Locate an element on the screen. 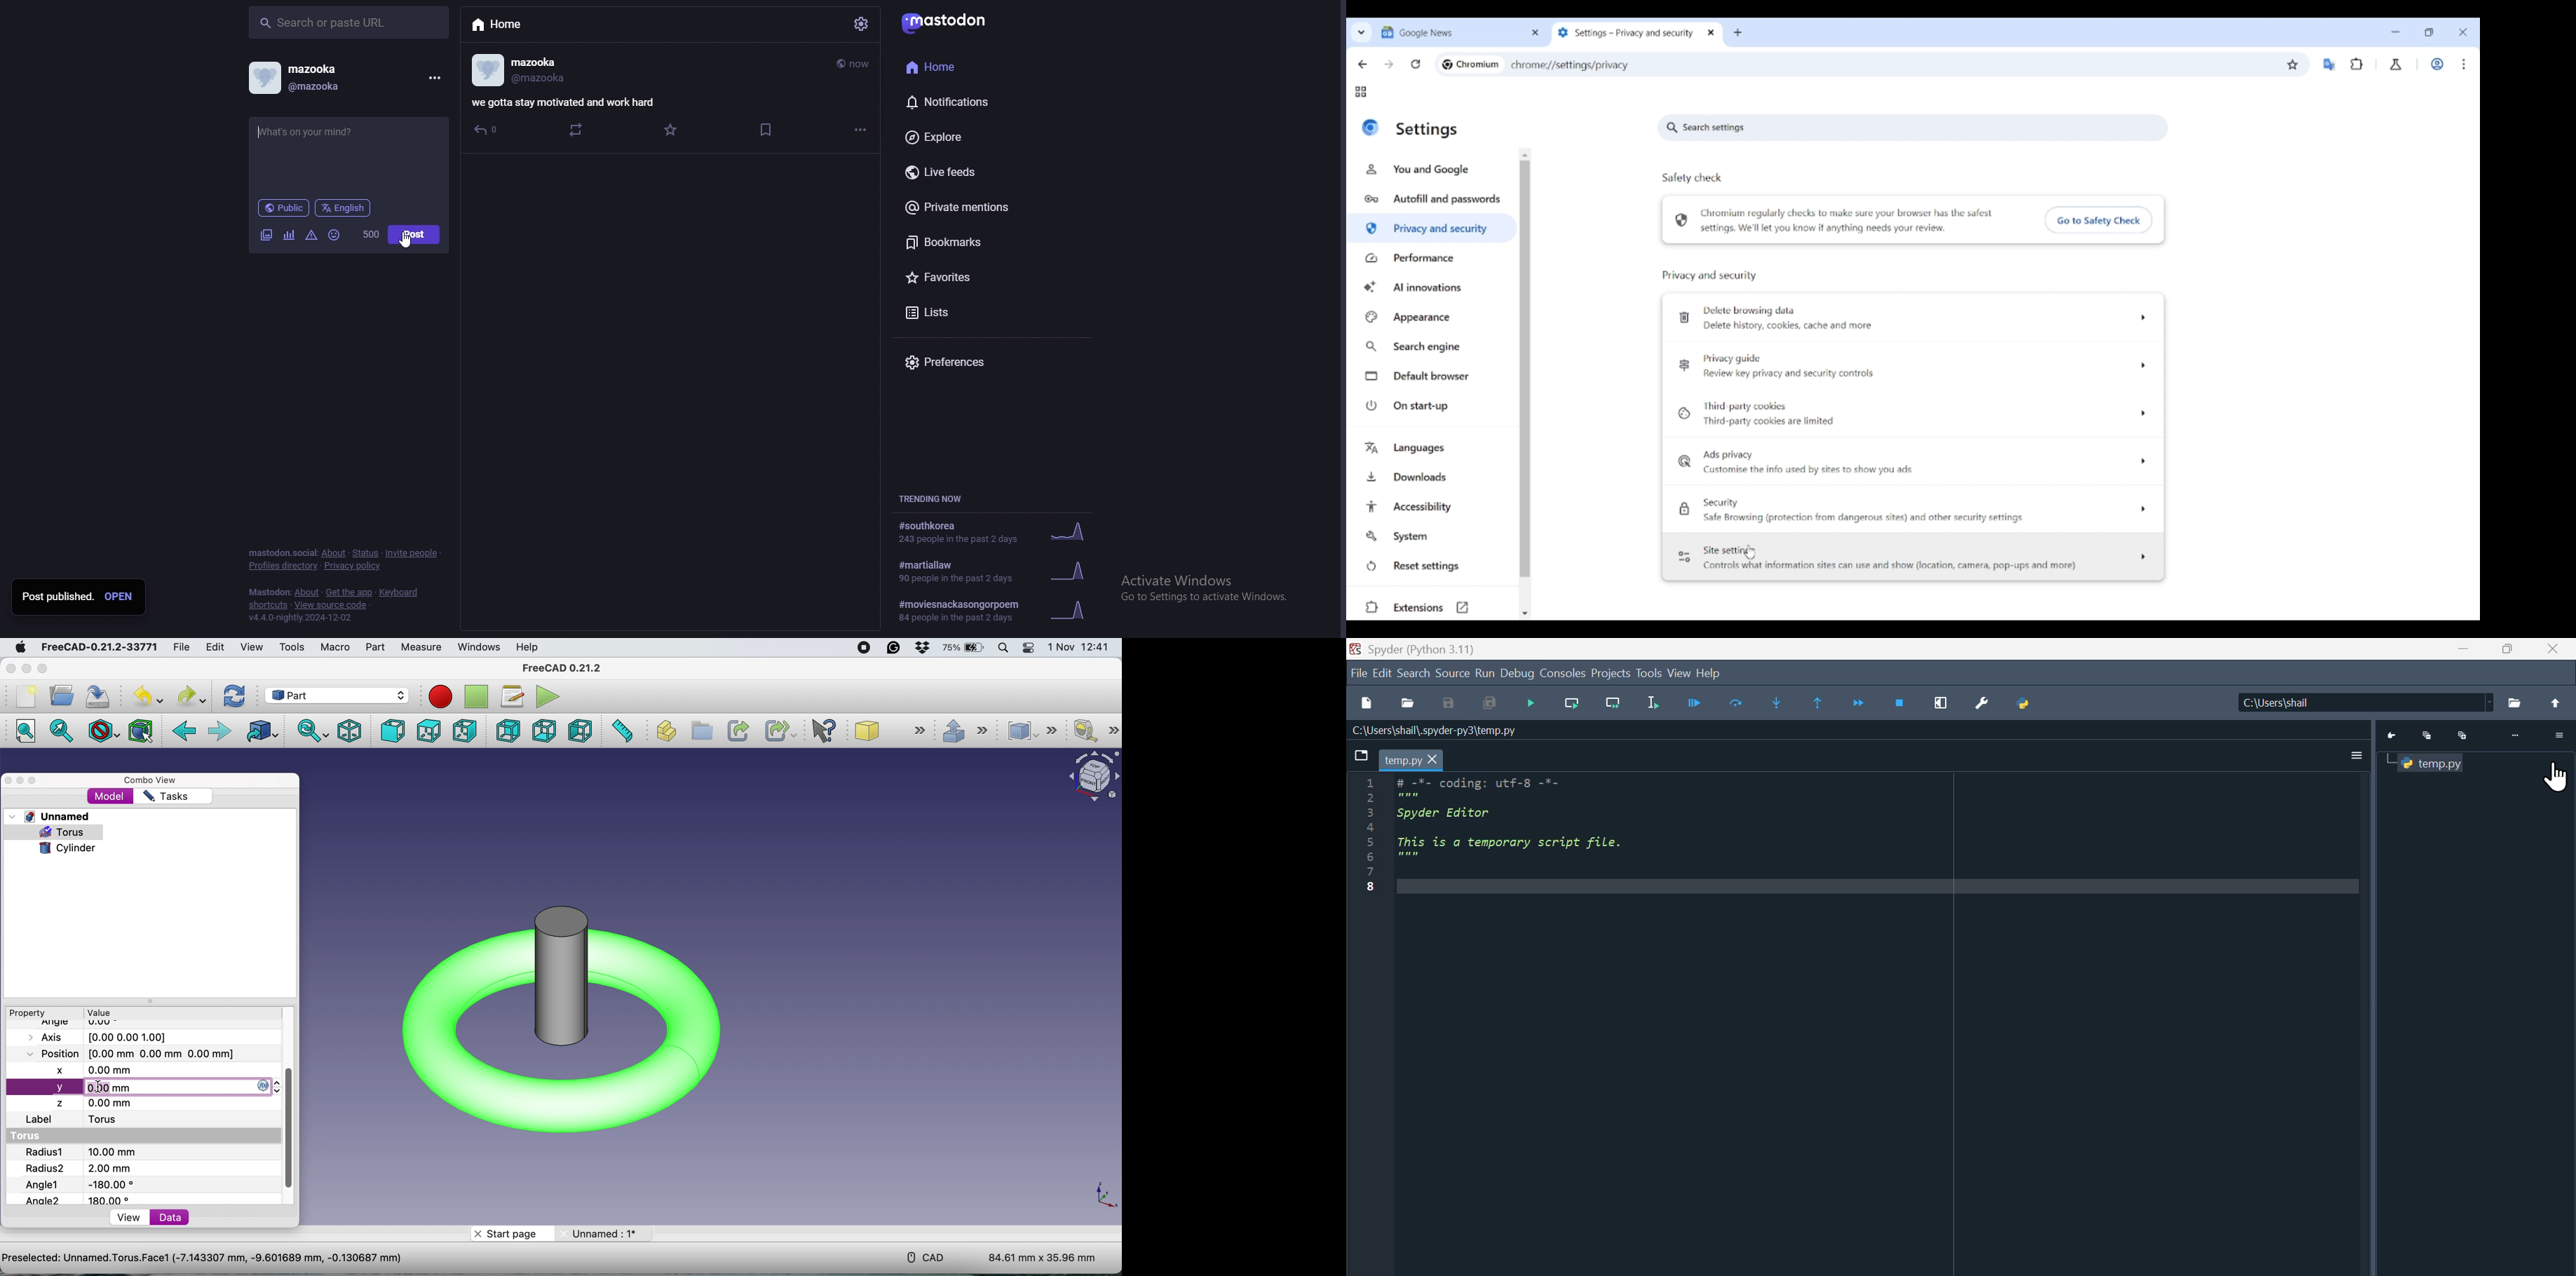 The width and height of the screenshot is (2576, 1288). create group is located at coordinates (703, 732).